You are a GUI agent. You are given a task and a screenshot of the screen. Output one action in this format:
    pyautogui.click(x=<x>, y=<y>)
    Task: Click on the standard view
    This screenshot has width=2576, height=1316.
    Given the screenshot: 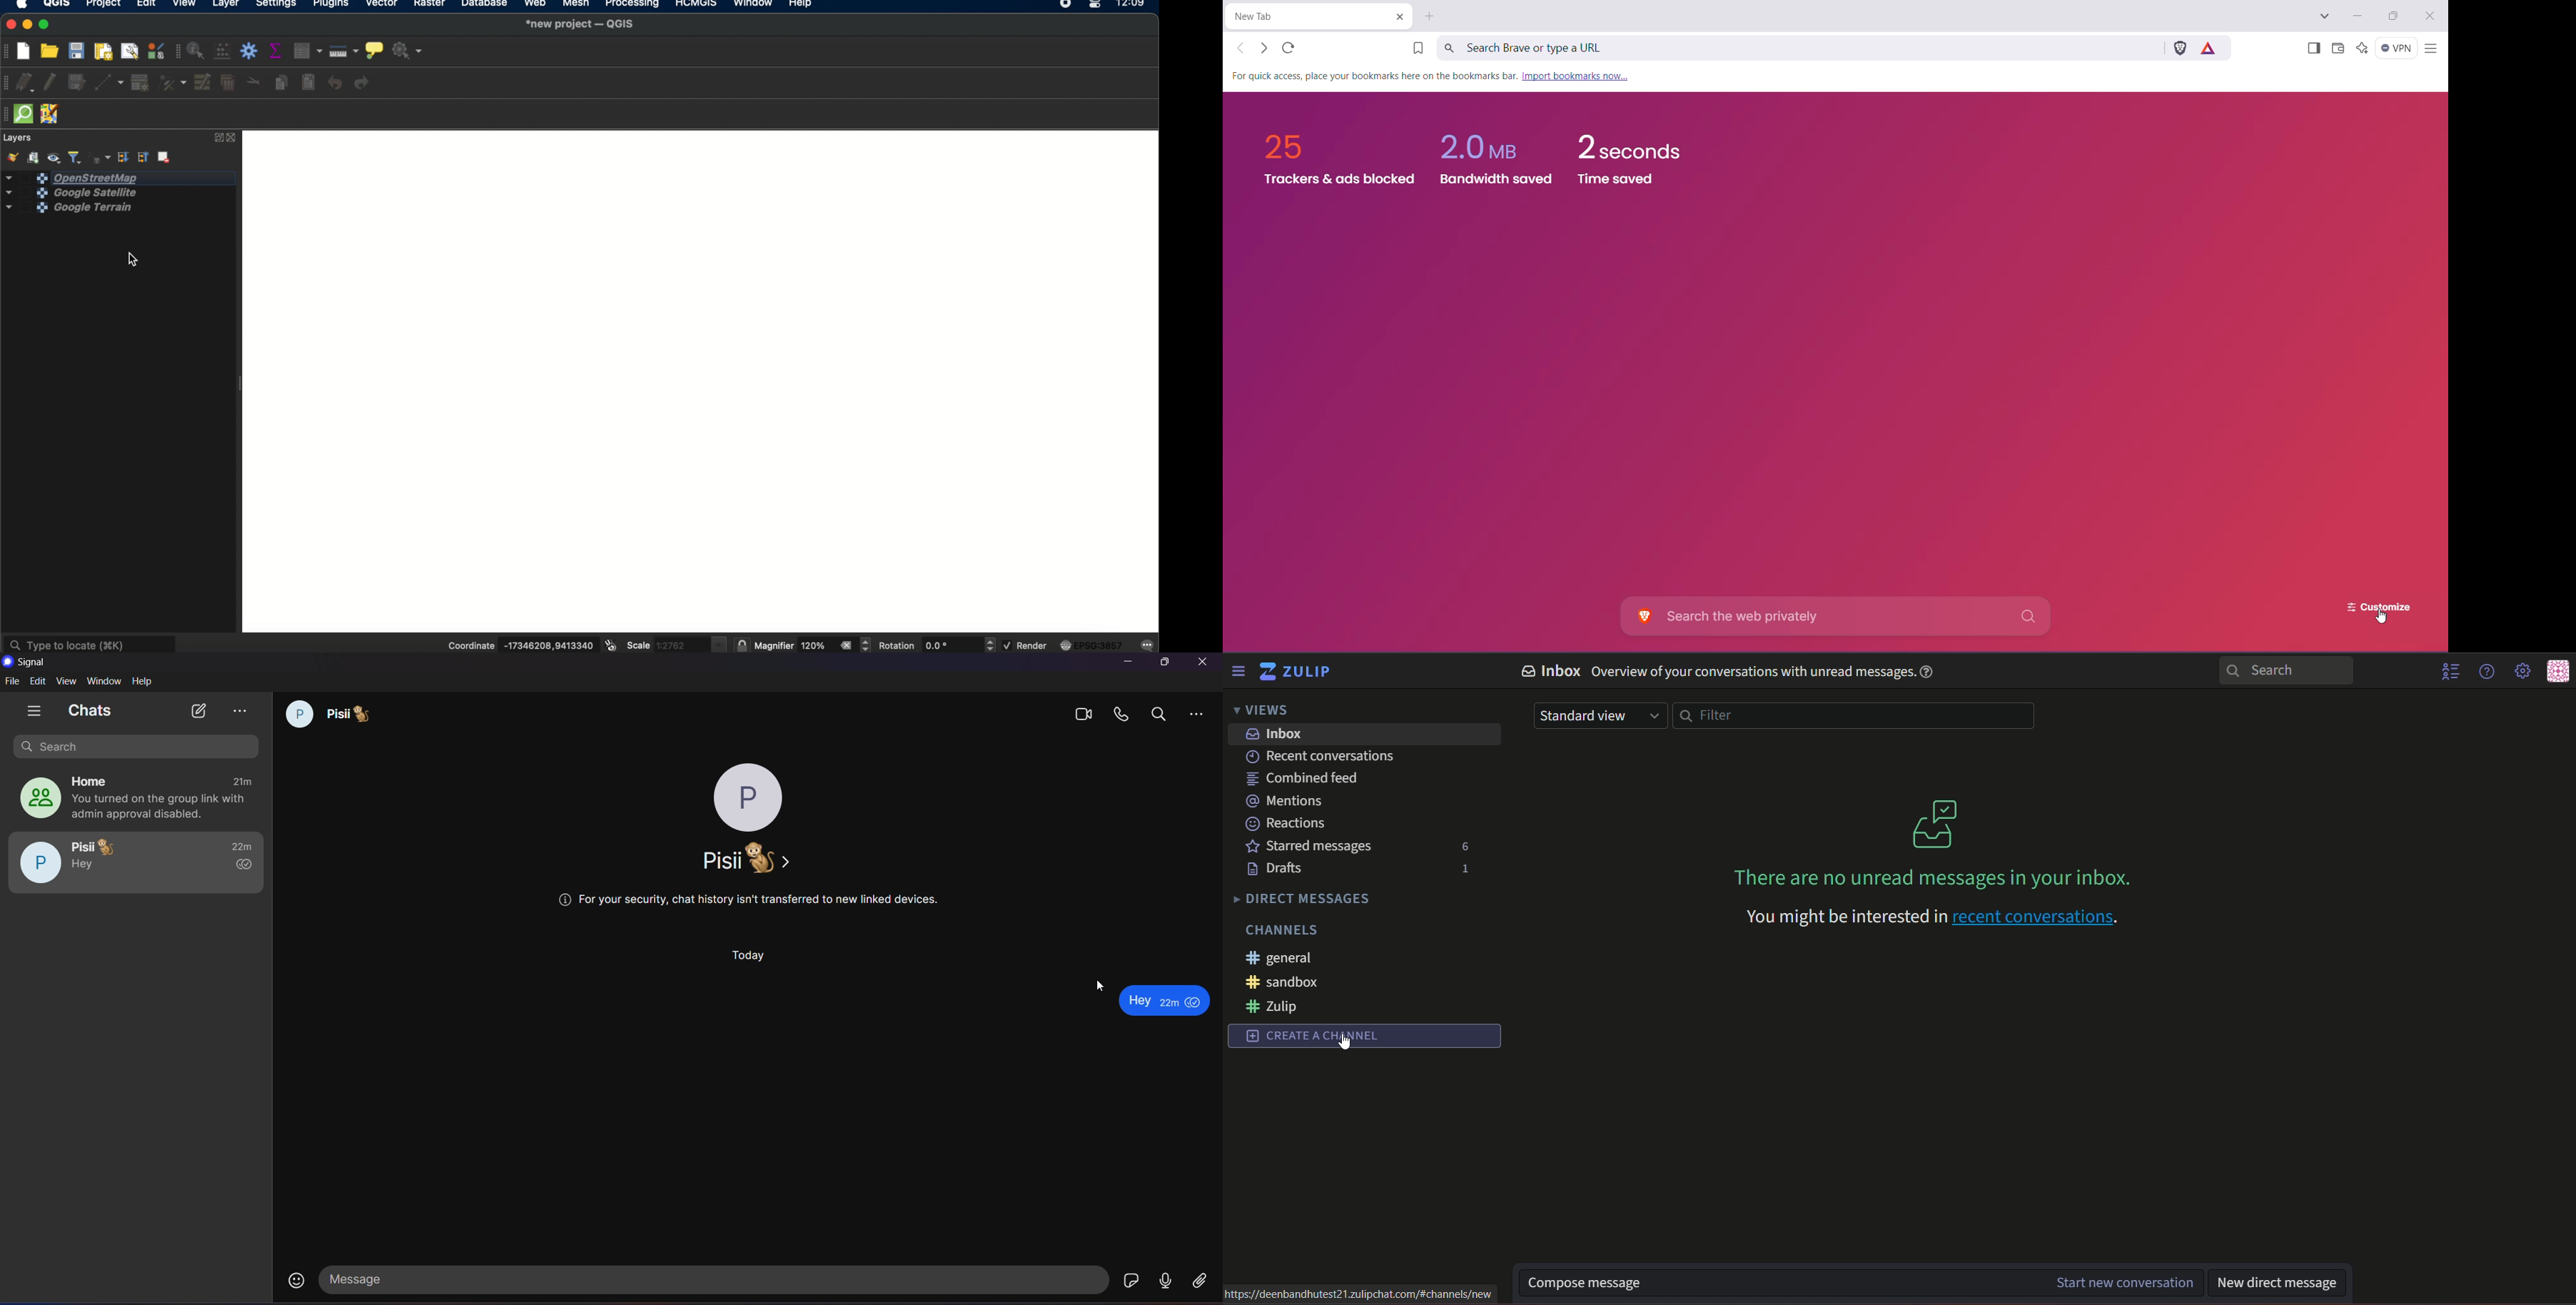 What is the action you would take?
    pyautogui.click(x=1600, y=717)
    